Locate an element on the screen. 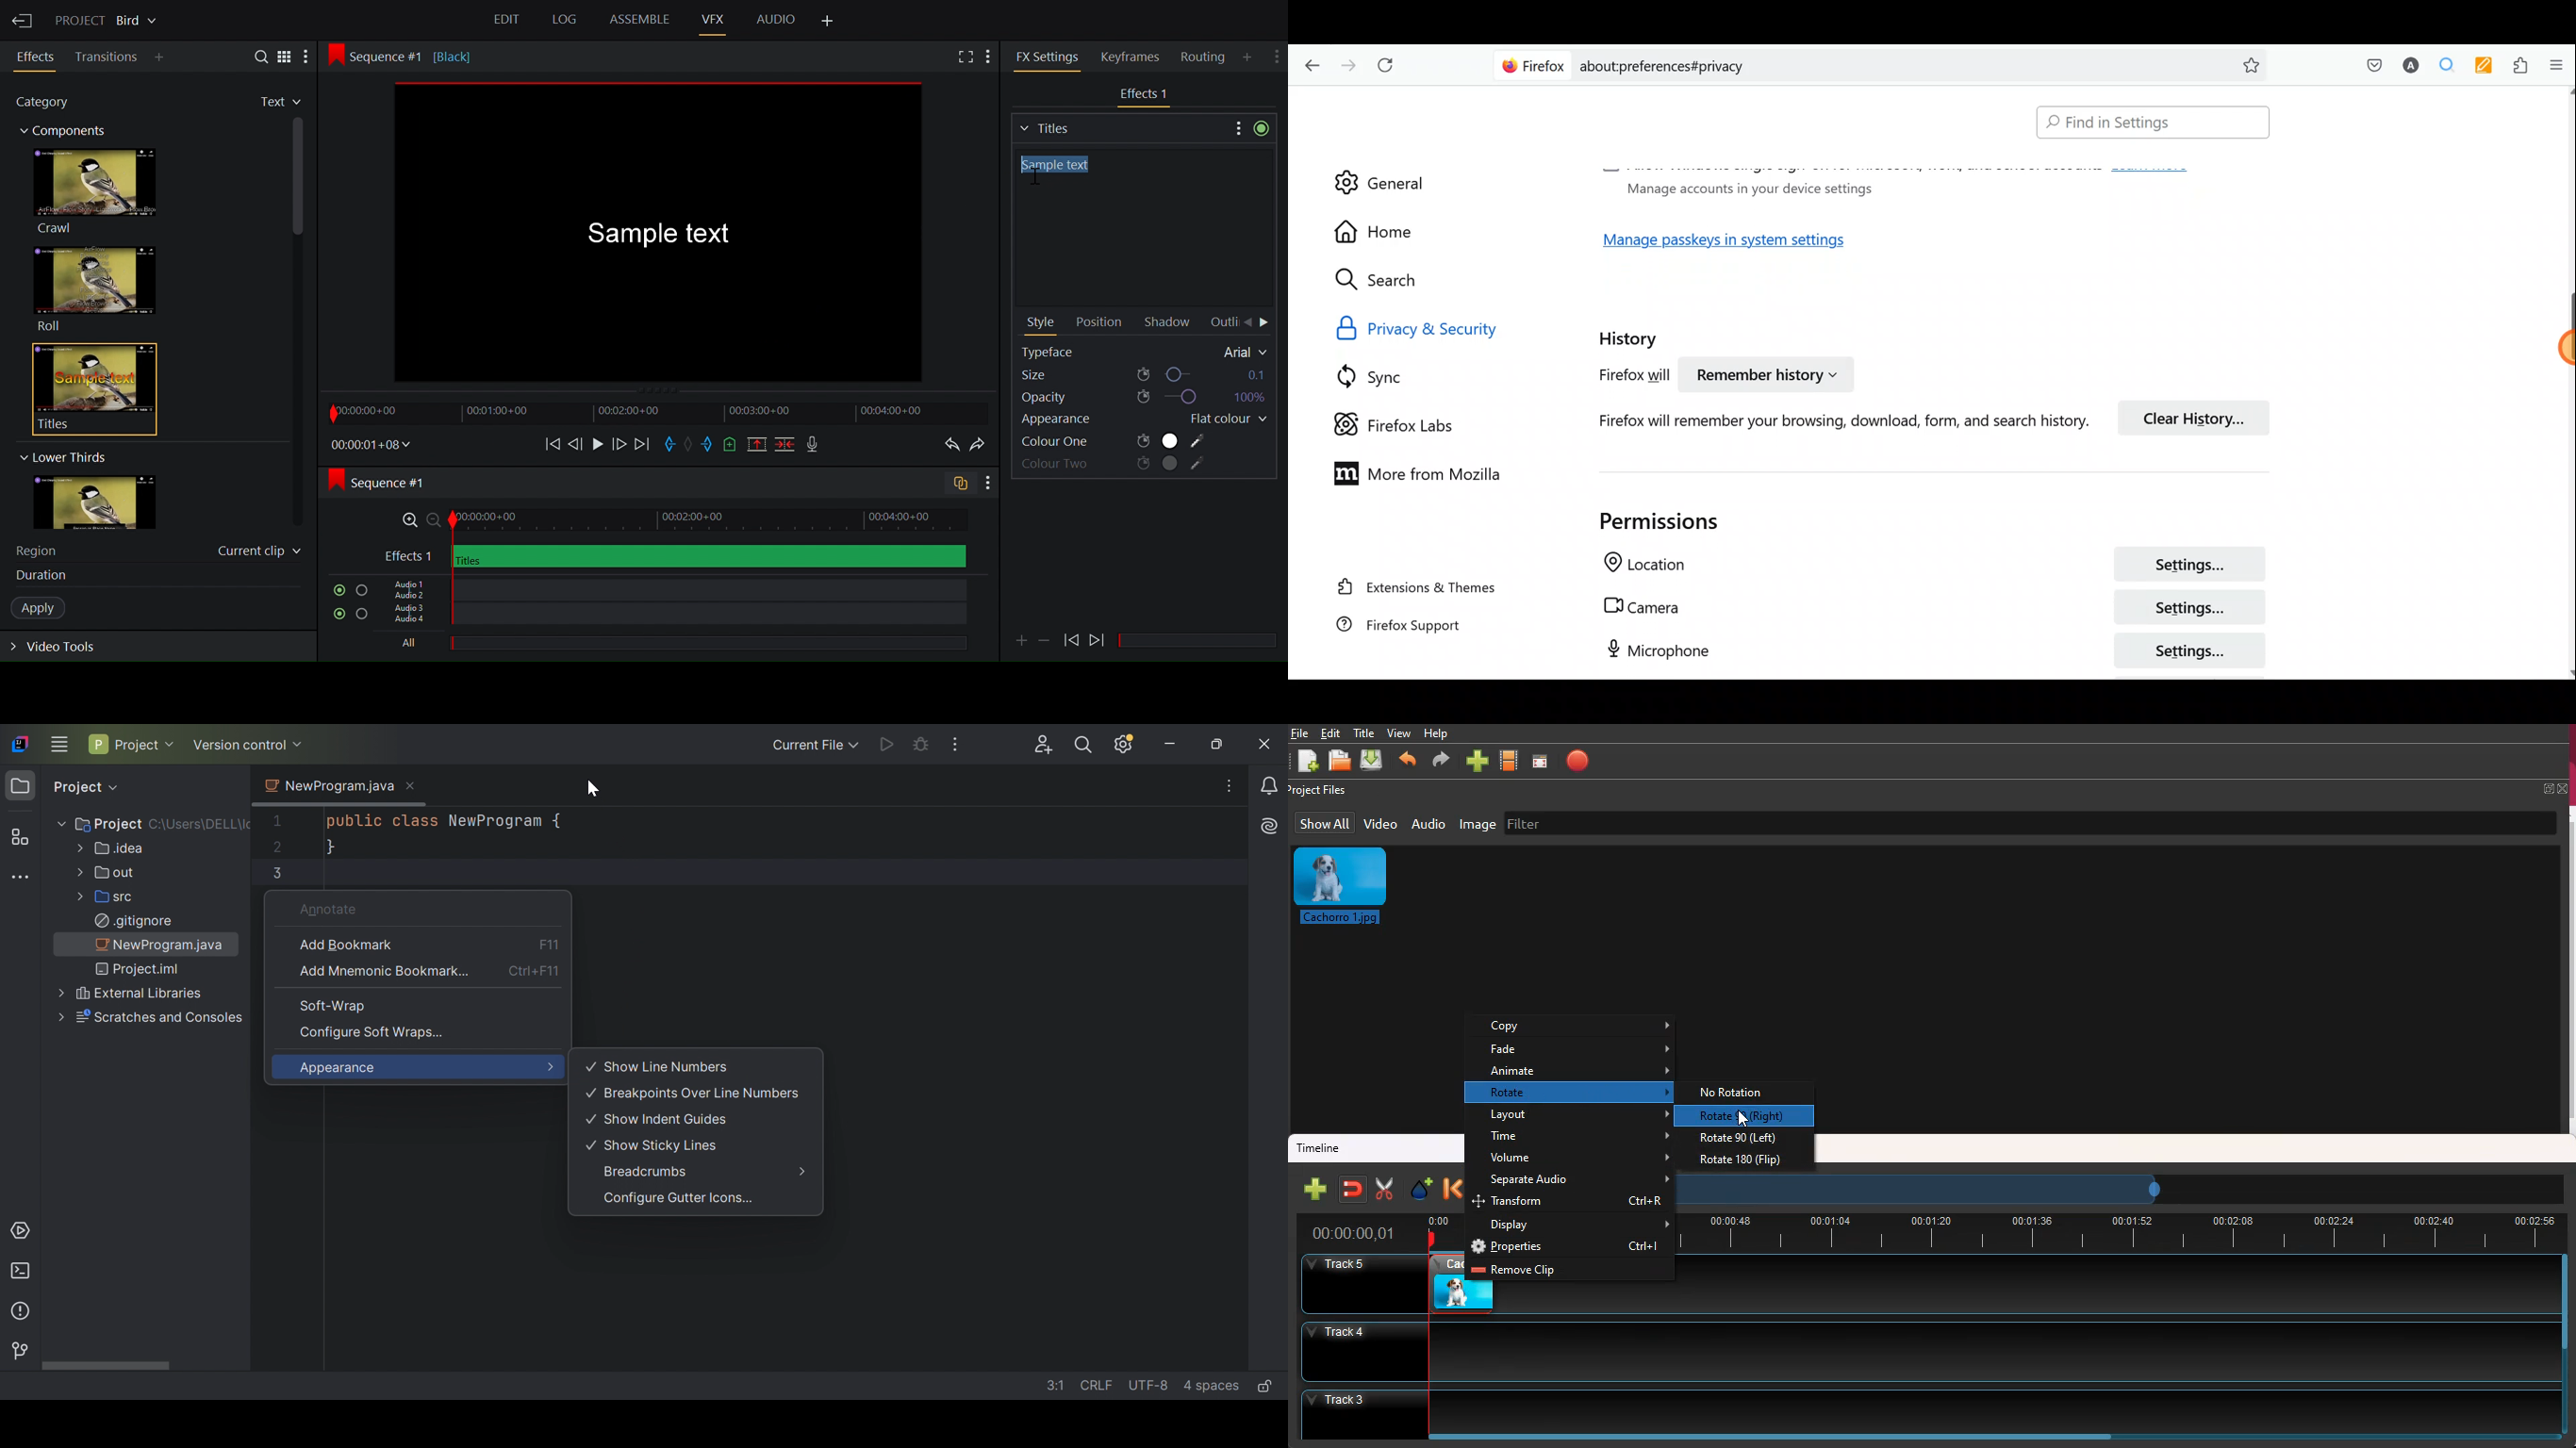  animate is located at coordinates (1577, 1072).